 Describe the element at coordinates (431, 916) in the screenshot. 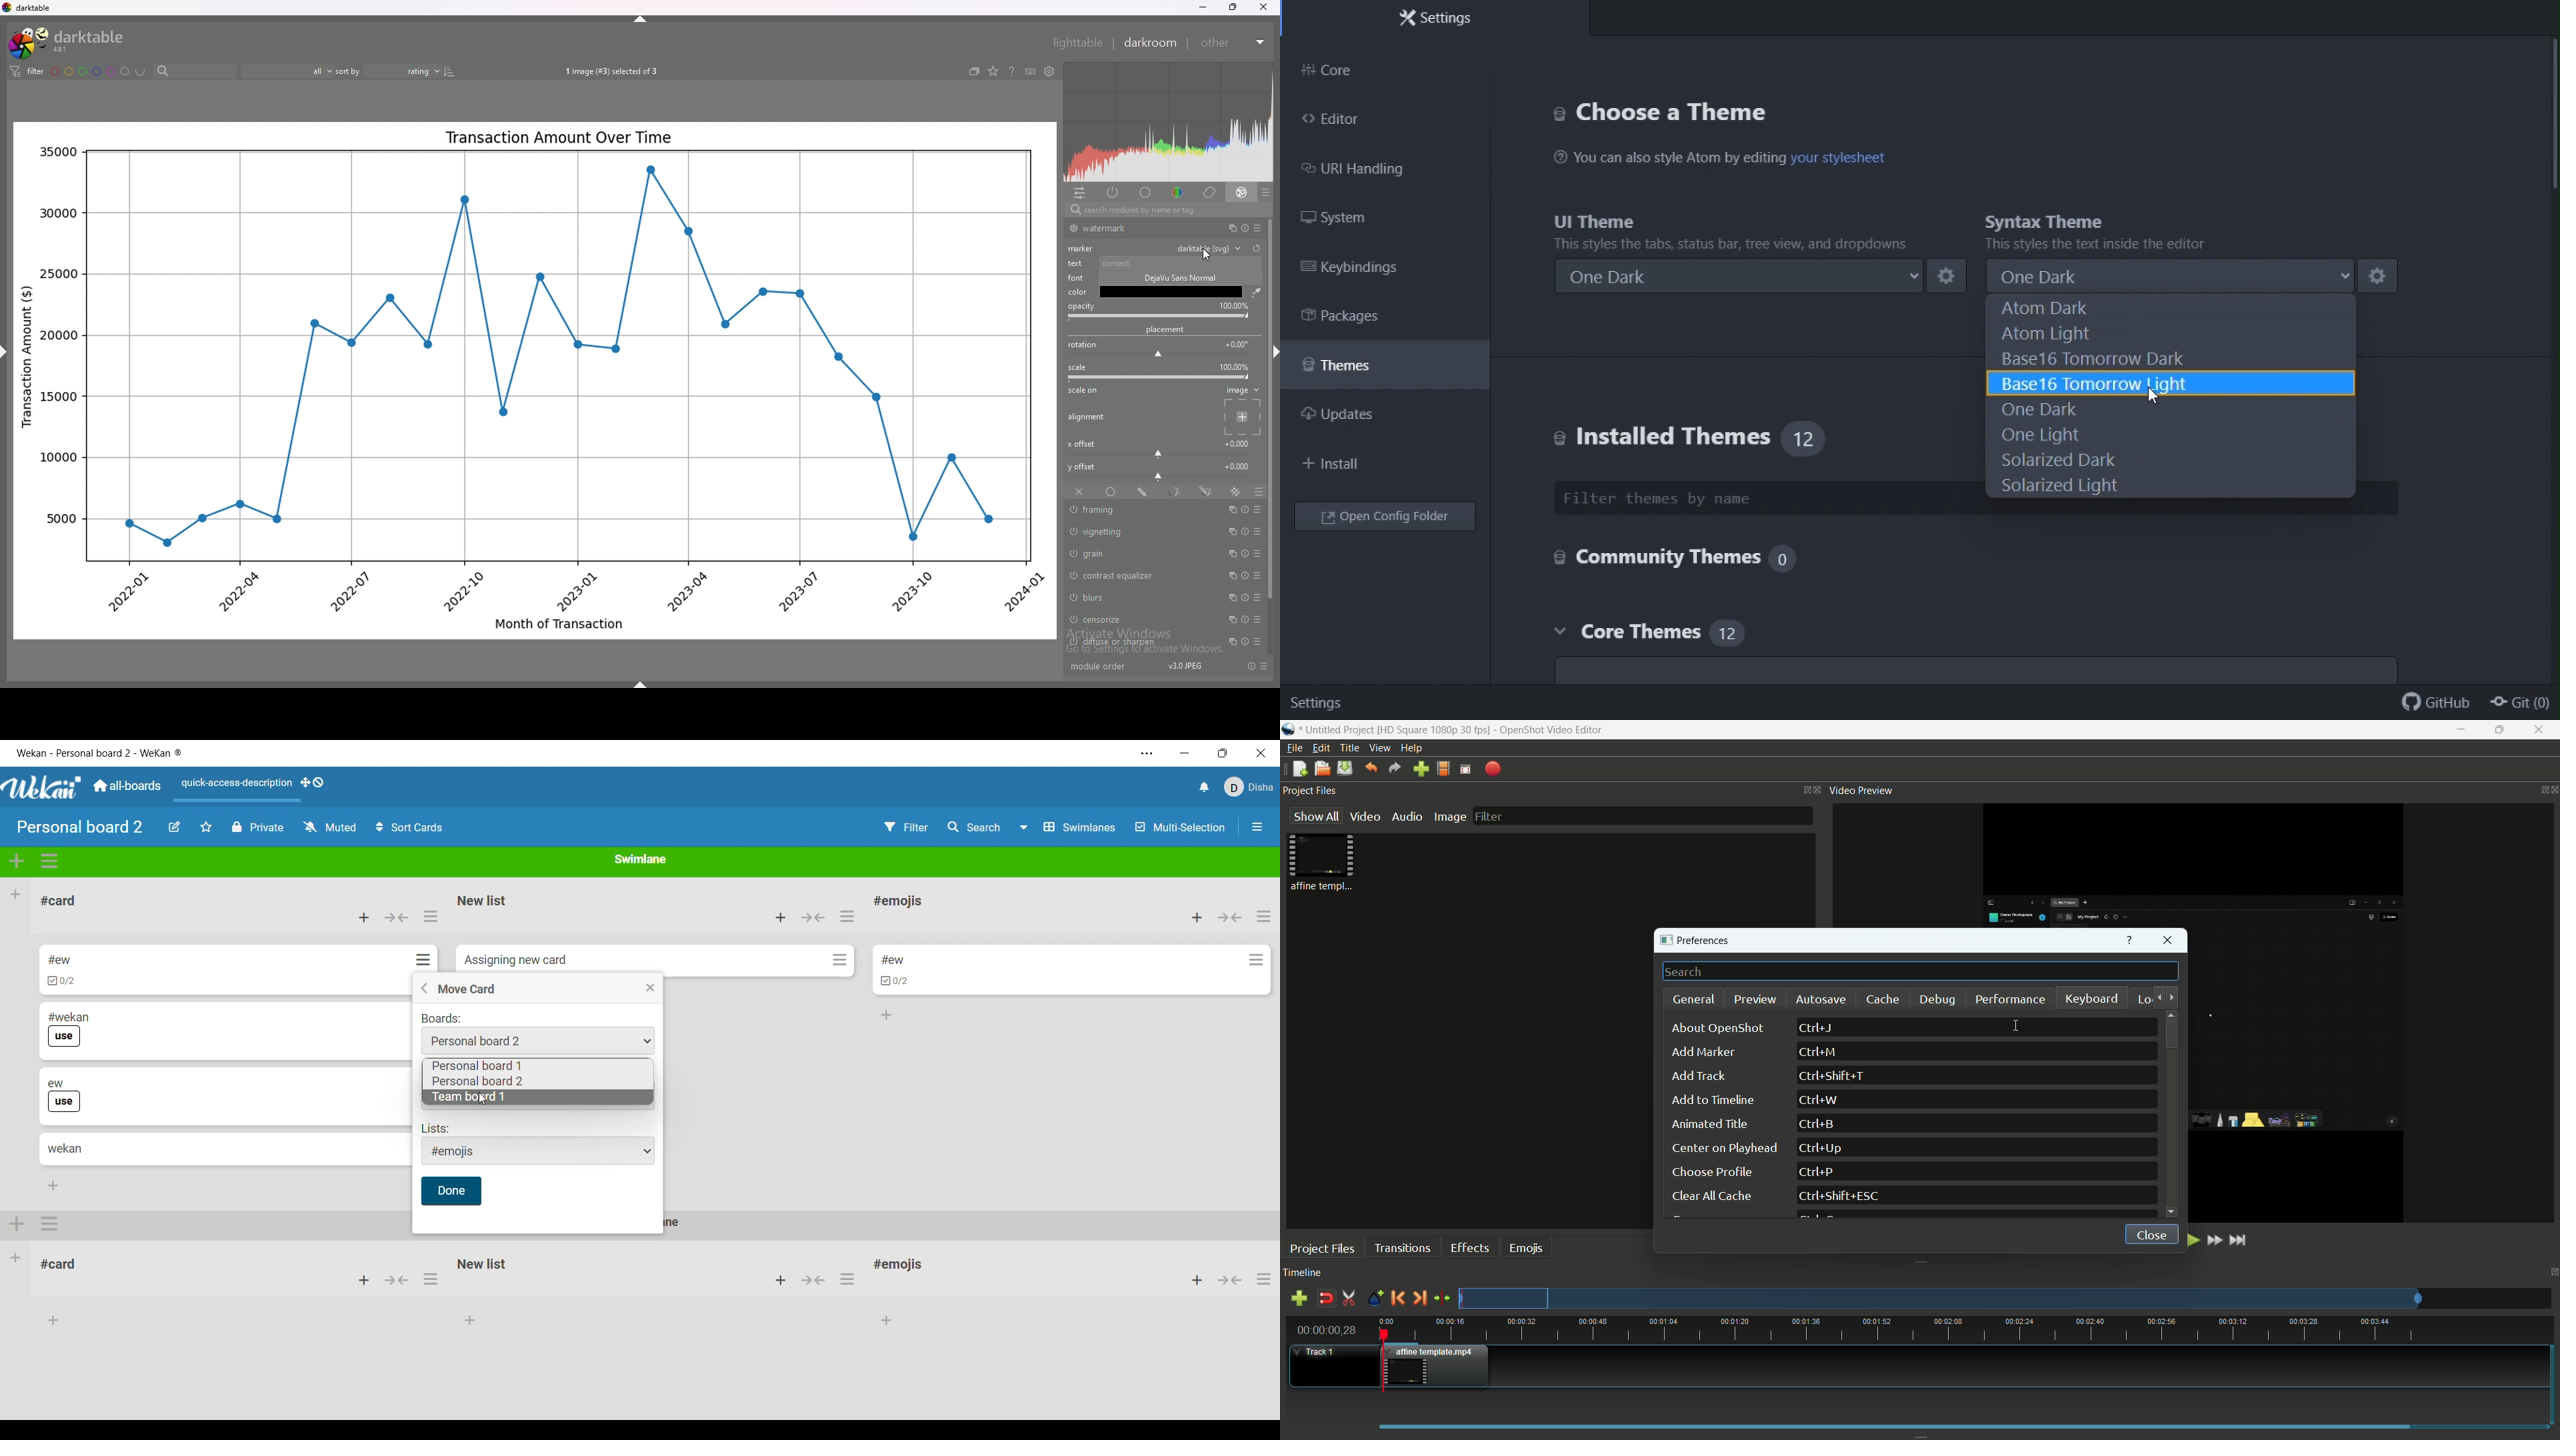

I see `List actions` at that location.